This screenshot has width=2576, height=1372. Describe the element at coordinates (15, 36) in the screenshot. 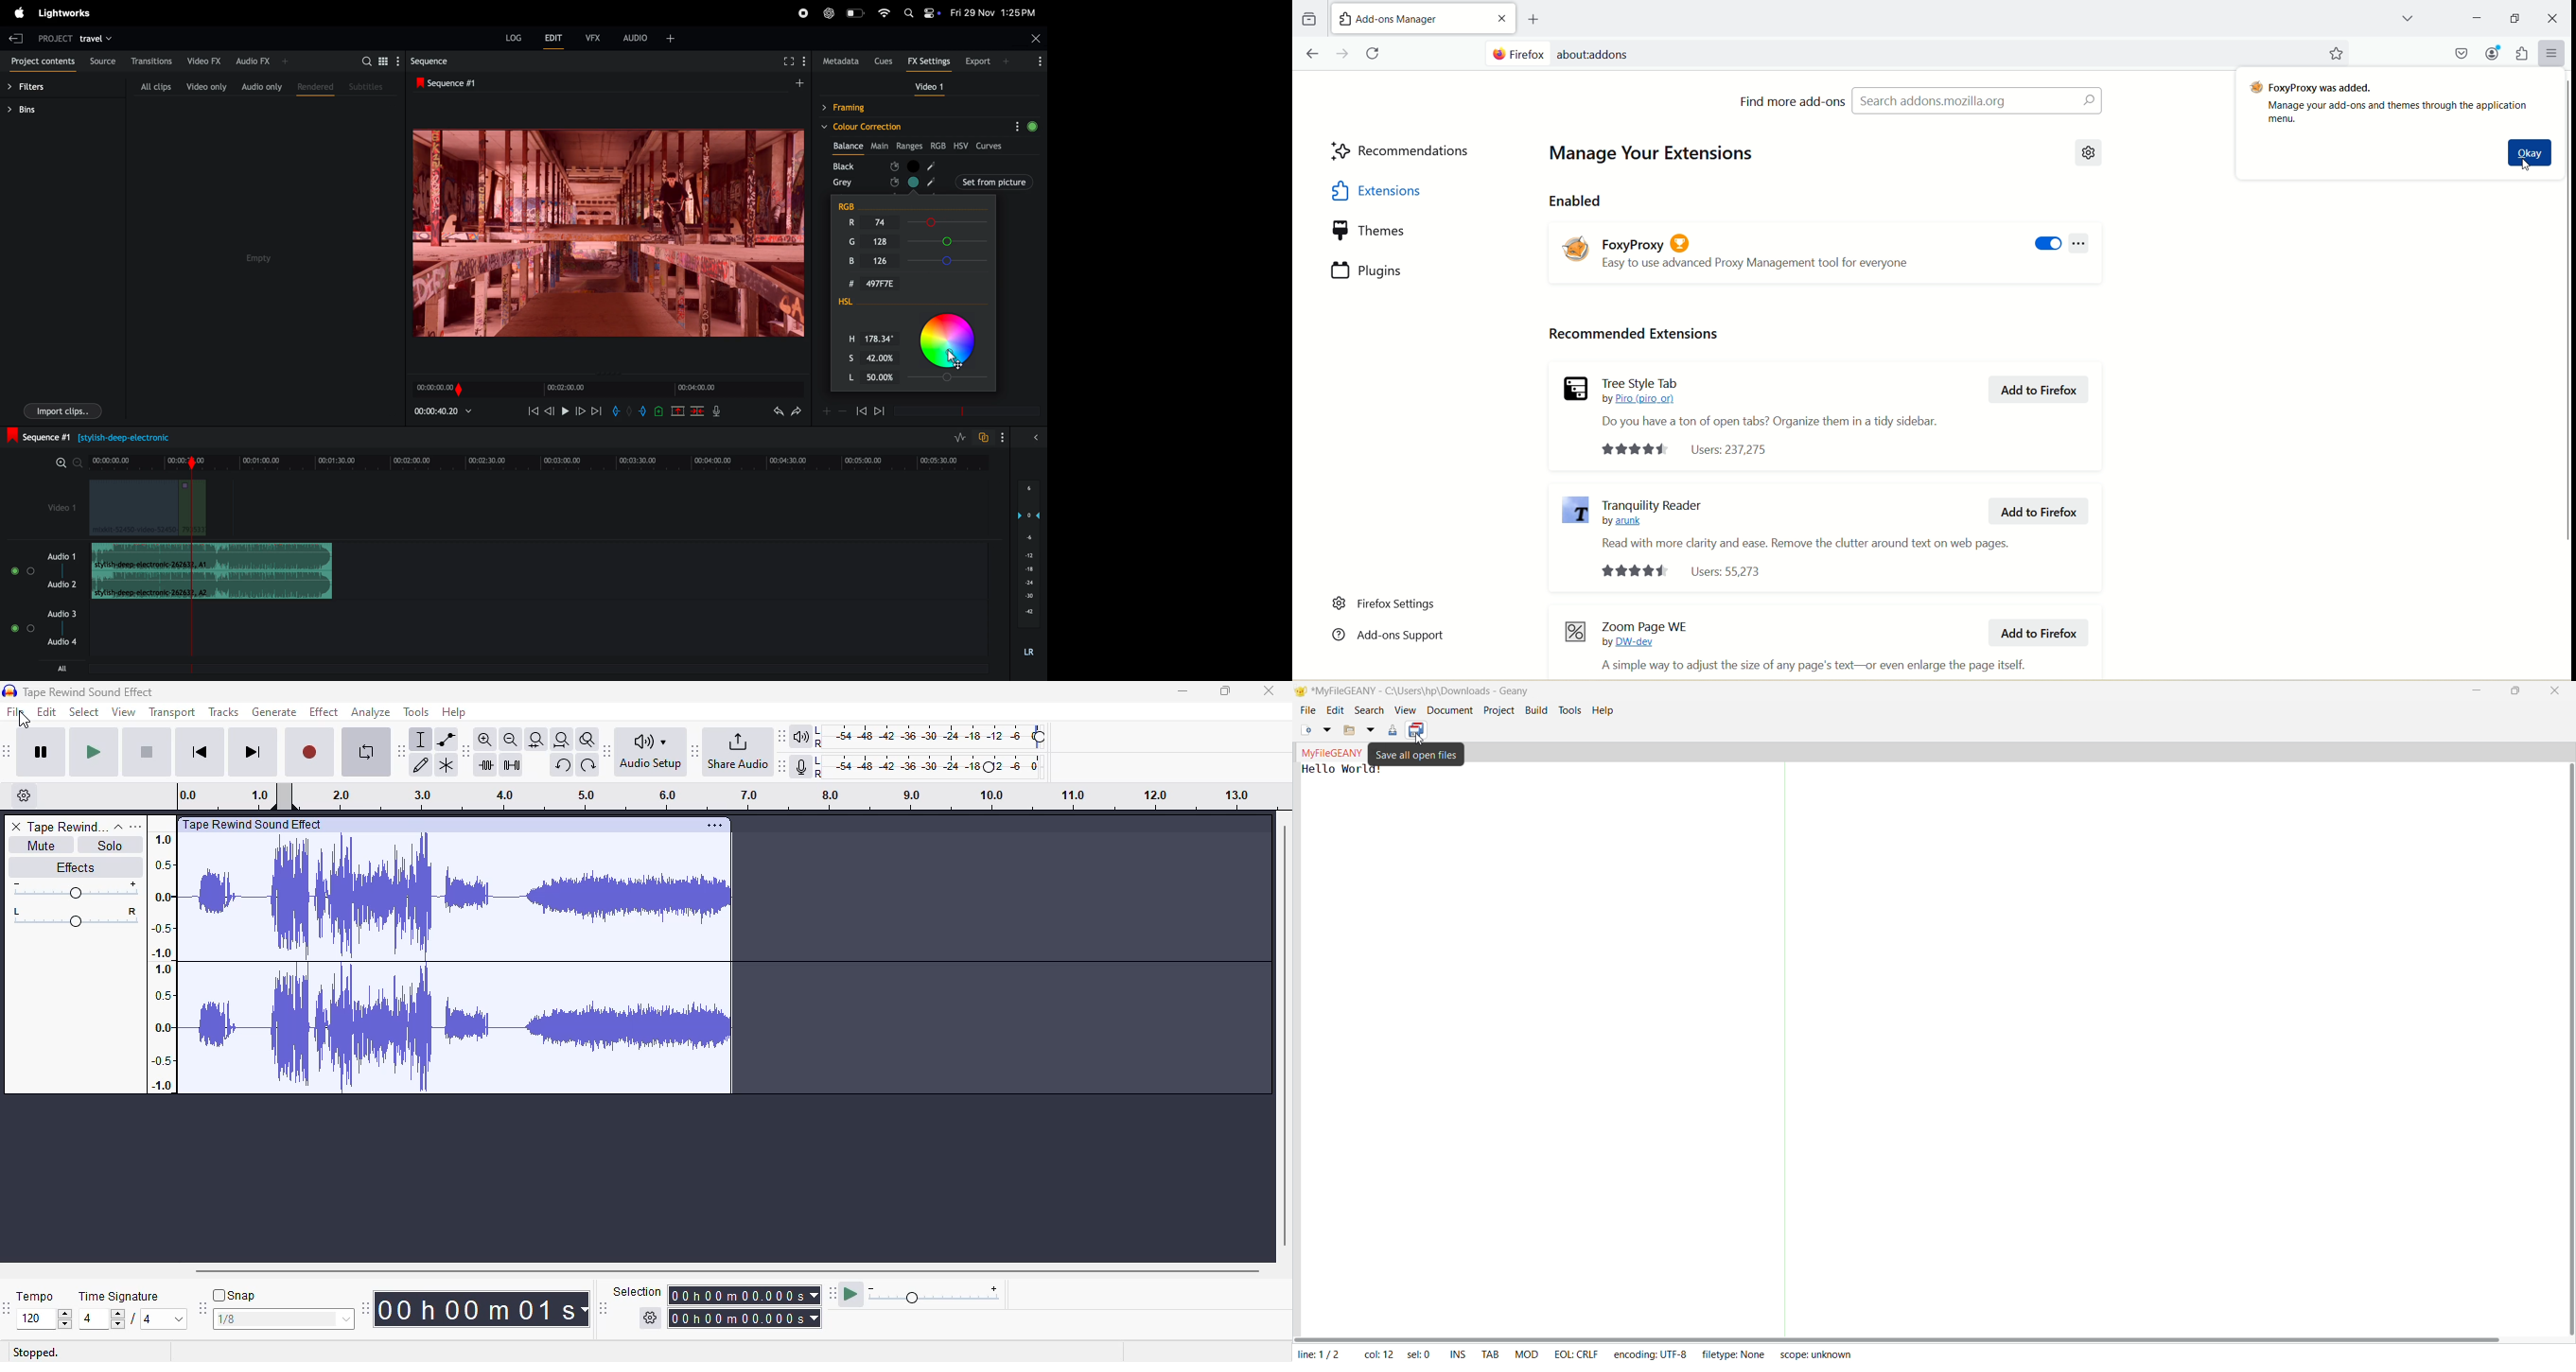

I see `exit` at that location.